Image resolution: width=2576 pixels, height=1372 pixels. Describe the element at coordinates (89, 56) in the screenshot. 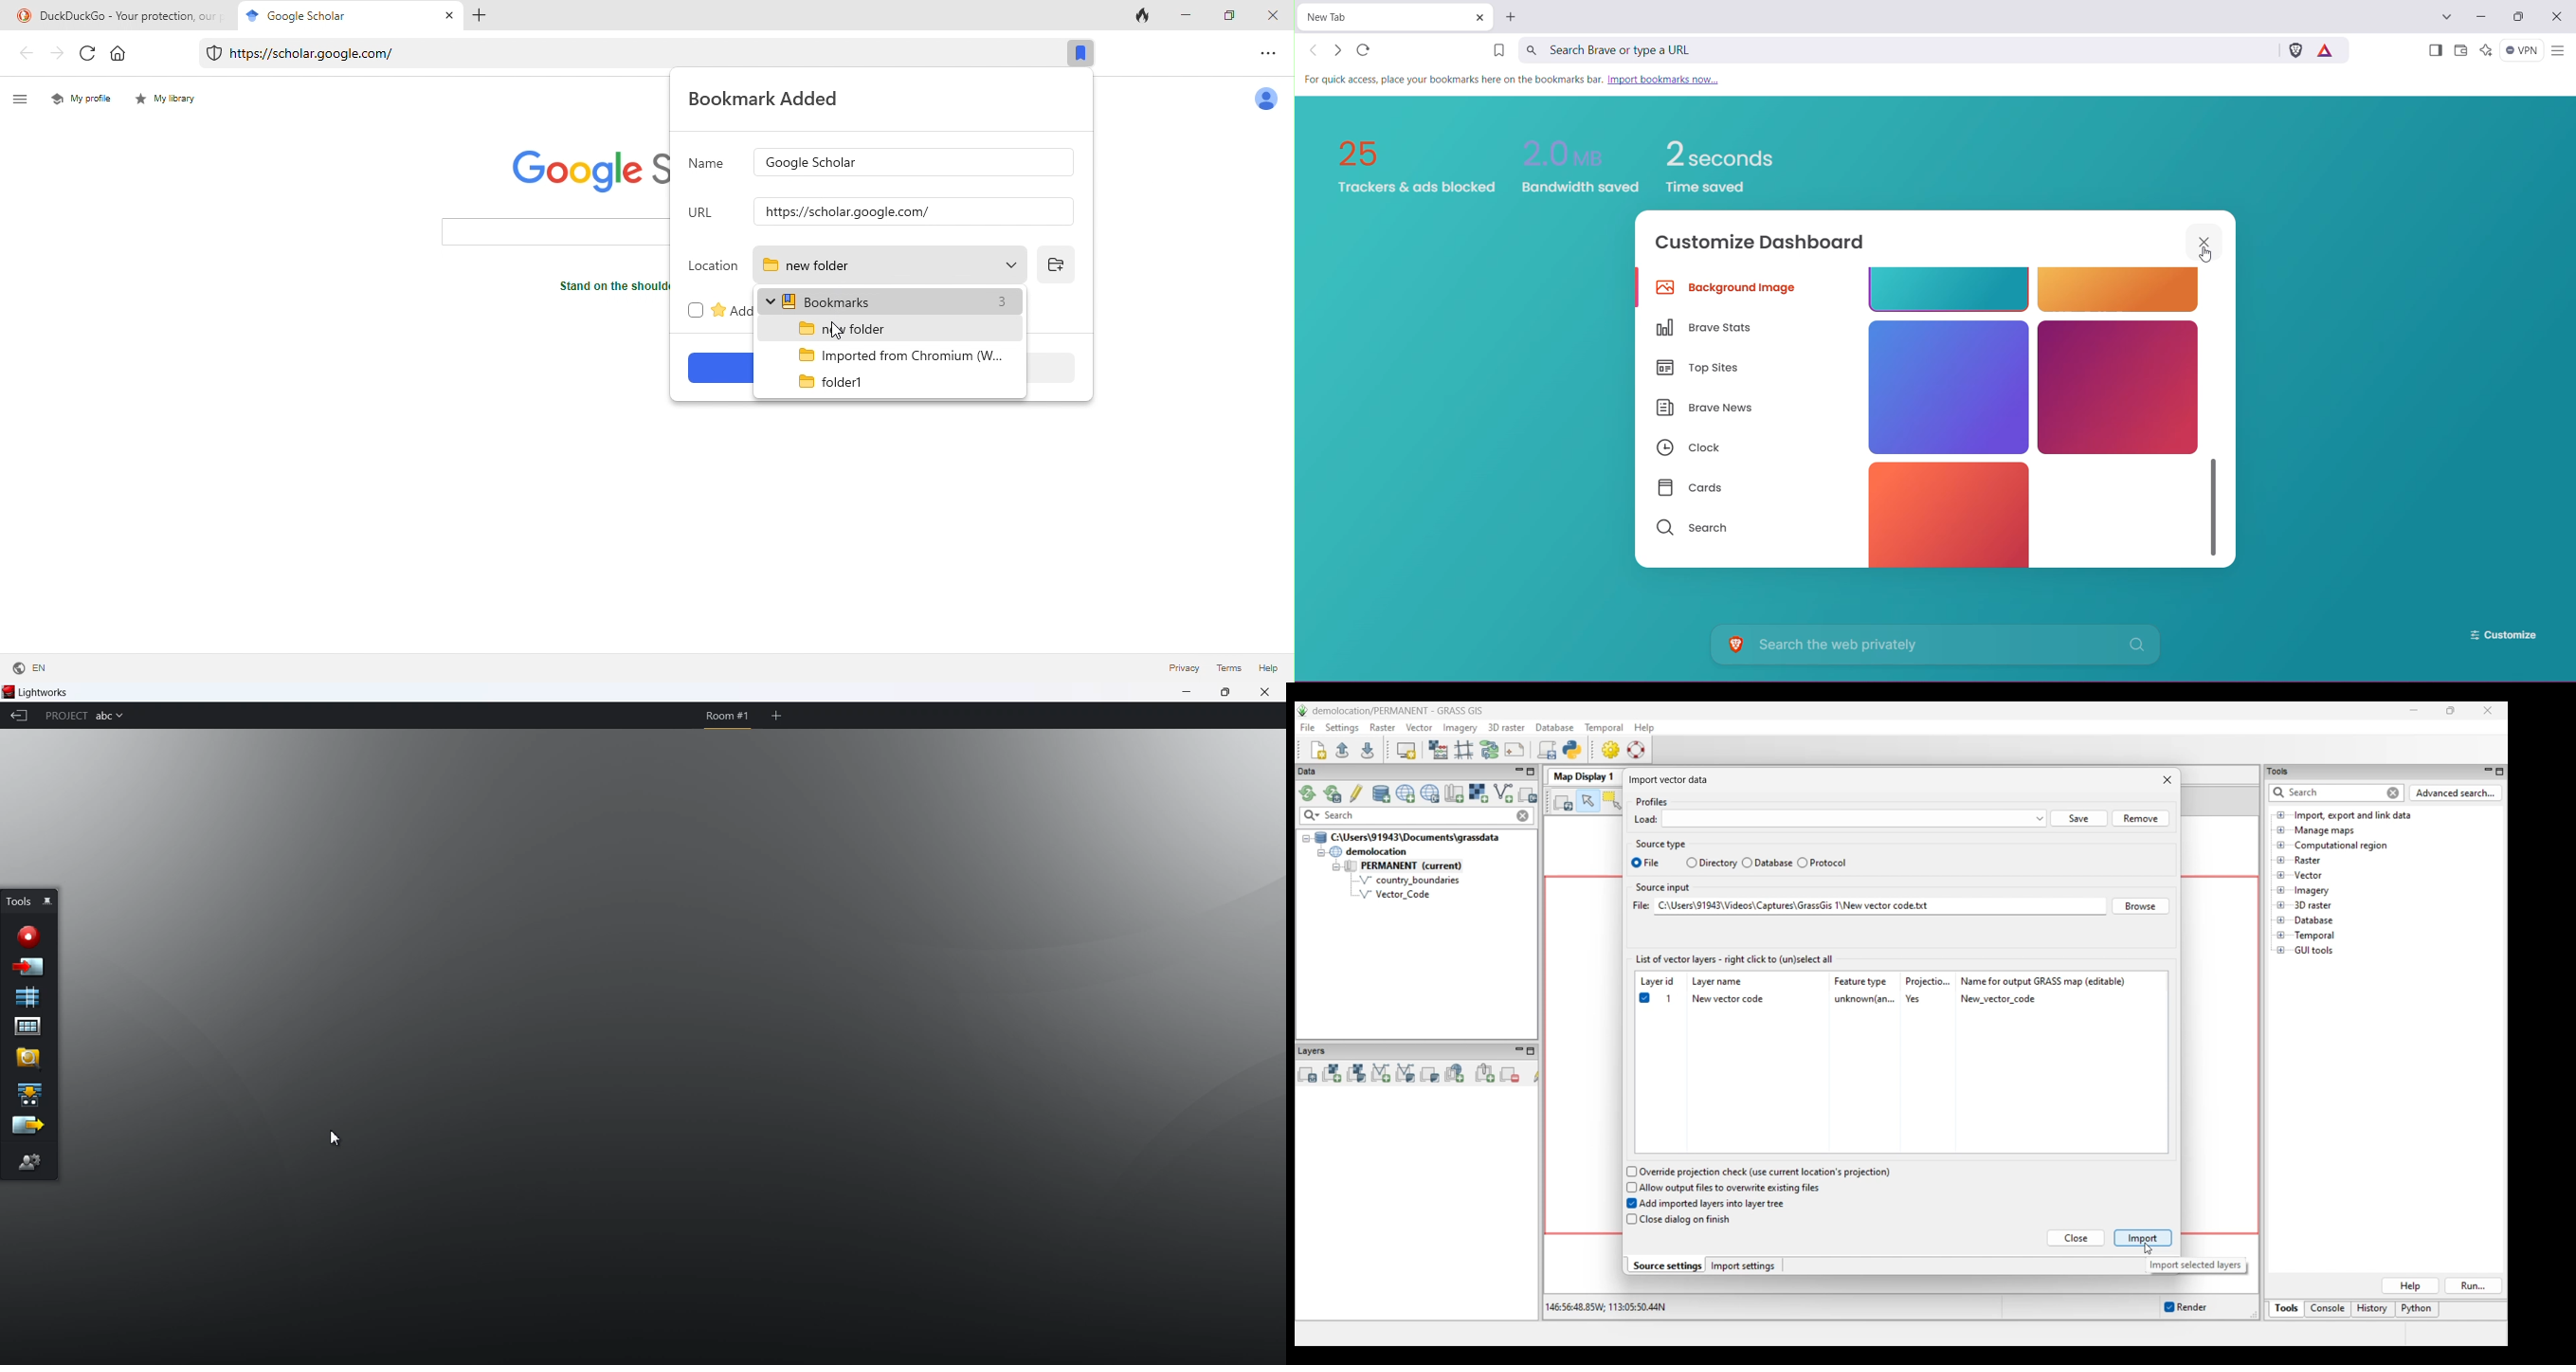

I see `refresh` at that location.